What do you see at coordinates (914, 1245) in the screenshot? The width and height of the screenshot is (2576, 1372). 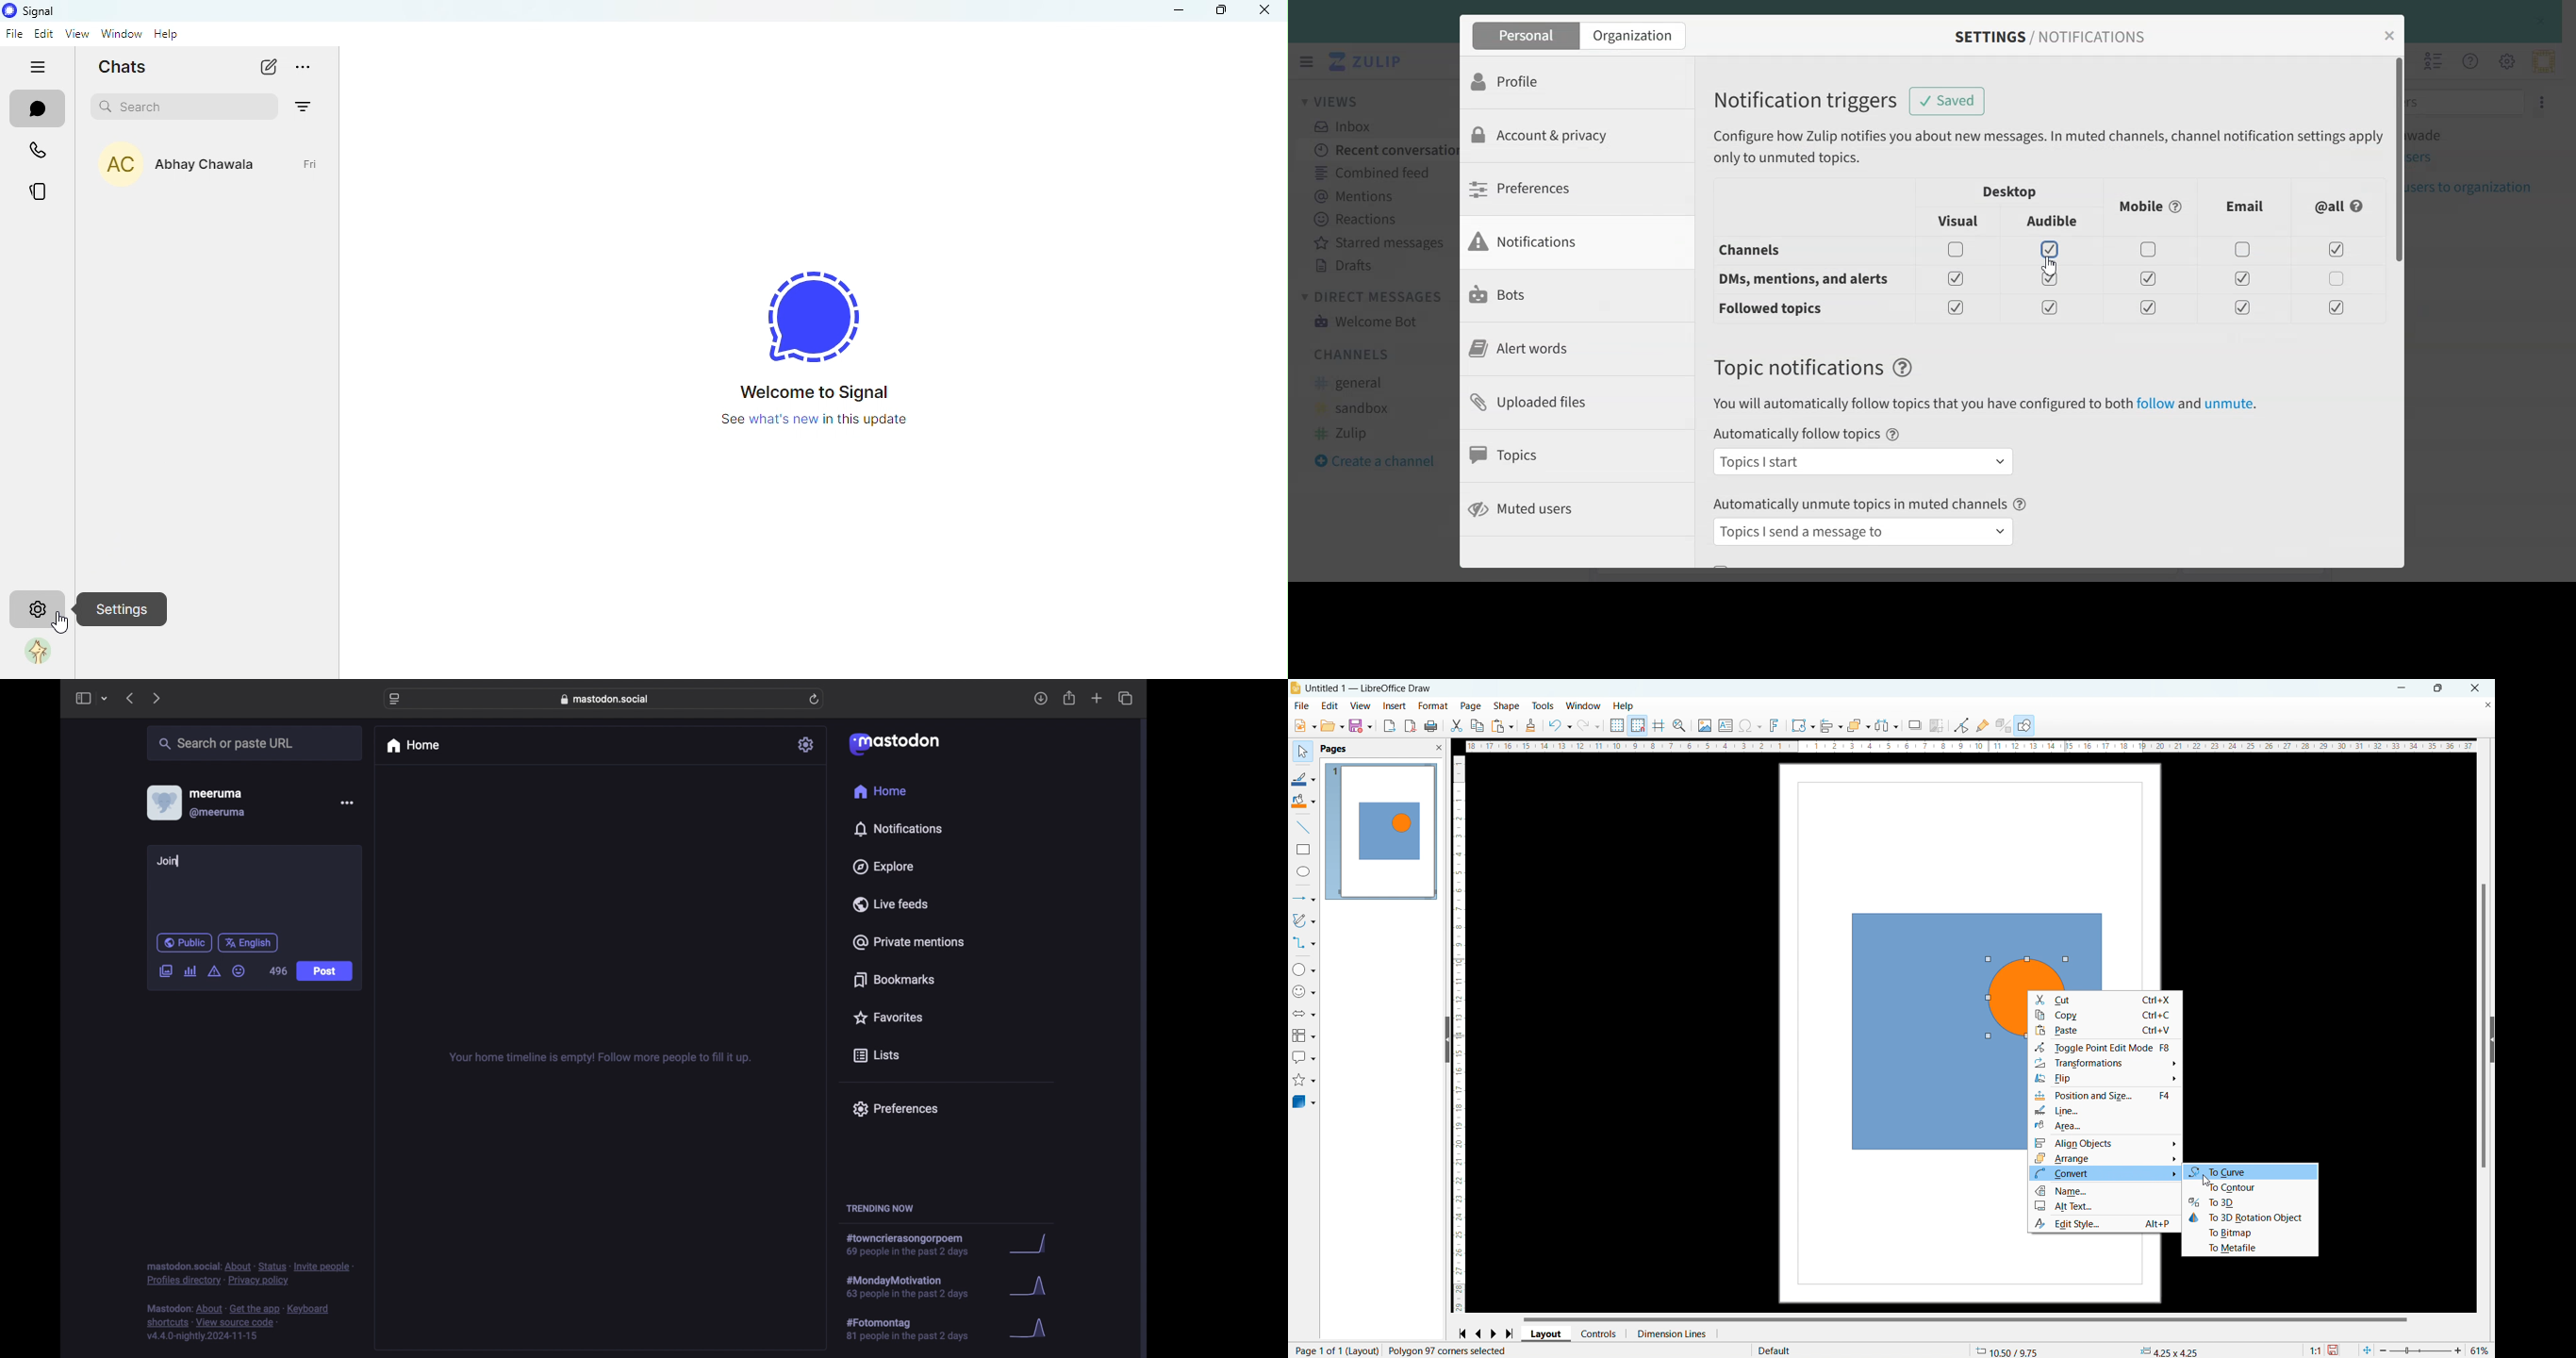 I see `hashtag trend` at bounding box center [914, 1245].